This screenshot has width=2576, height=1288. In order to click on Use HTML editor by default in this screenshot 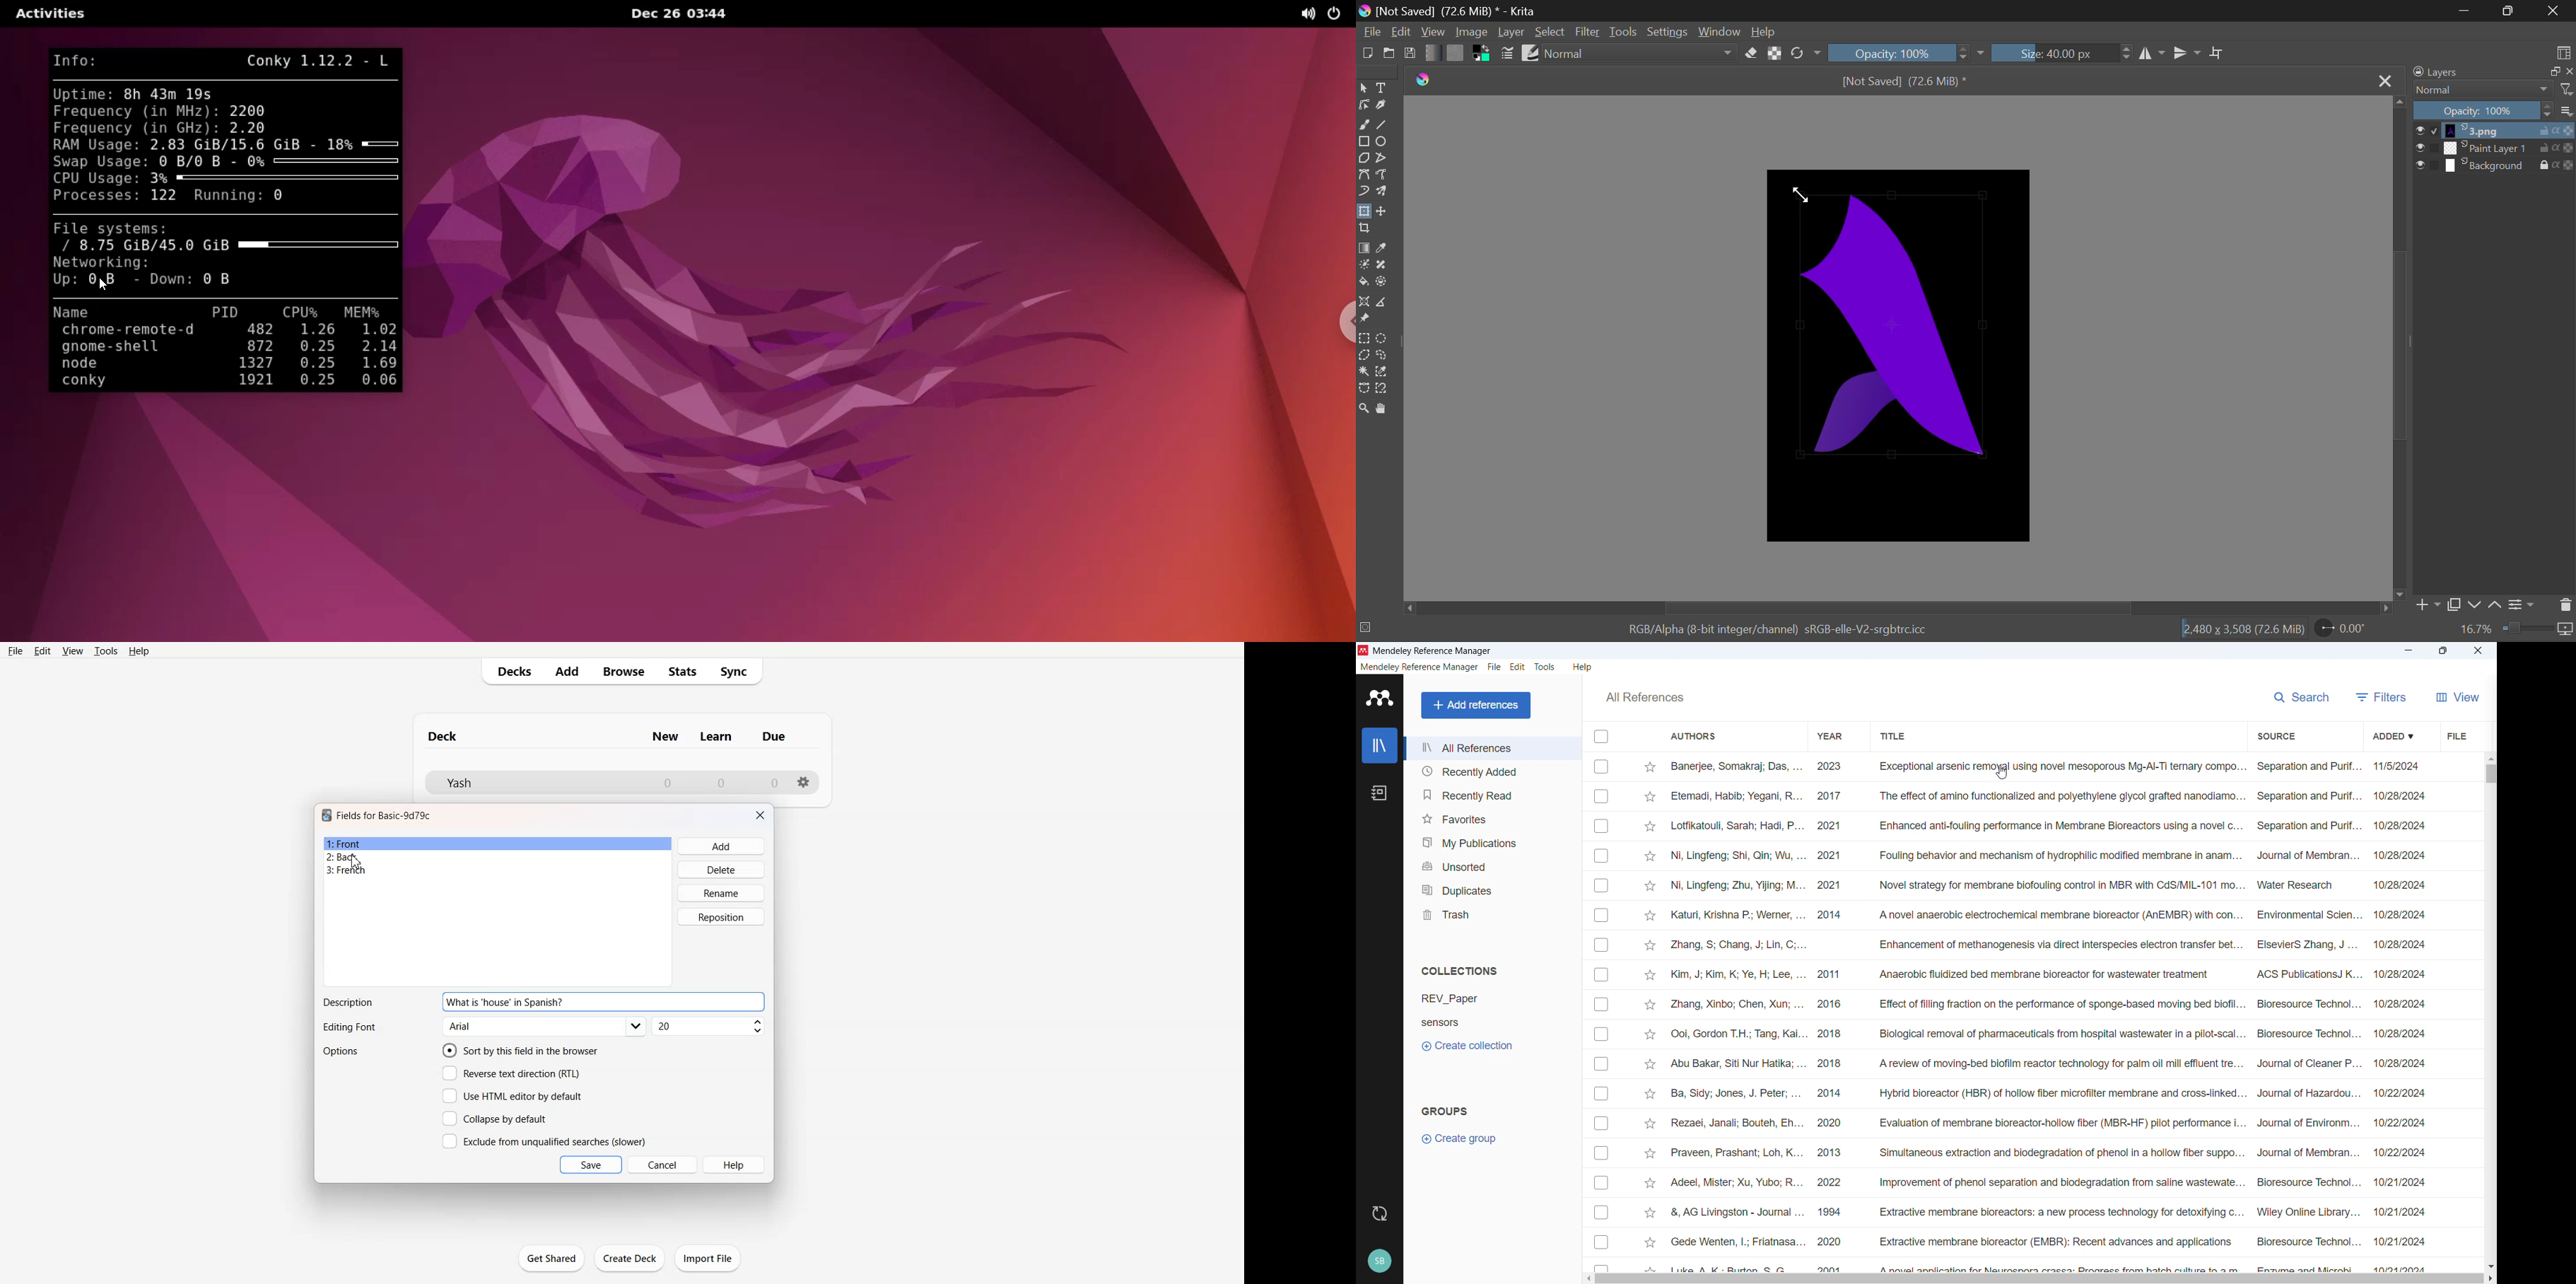, I will do `click(512, 1096)`.